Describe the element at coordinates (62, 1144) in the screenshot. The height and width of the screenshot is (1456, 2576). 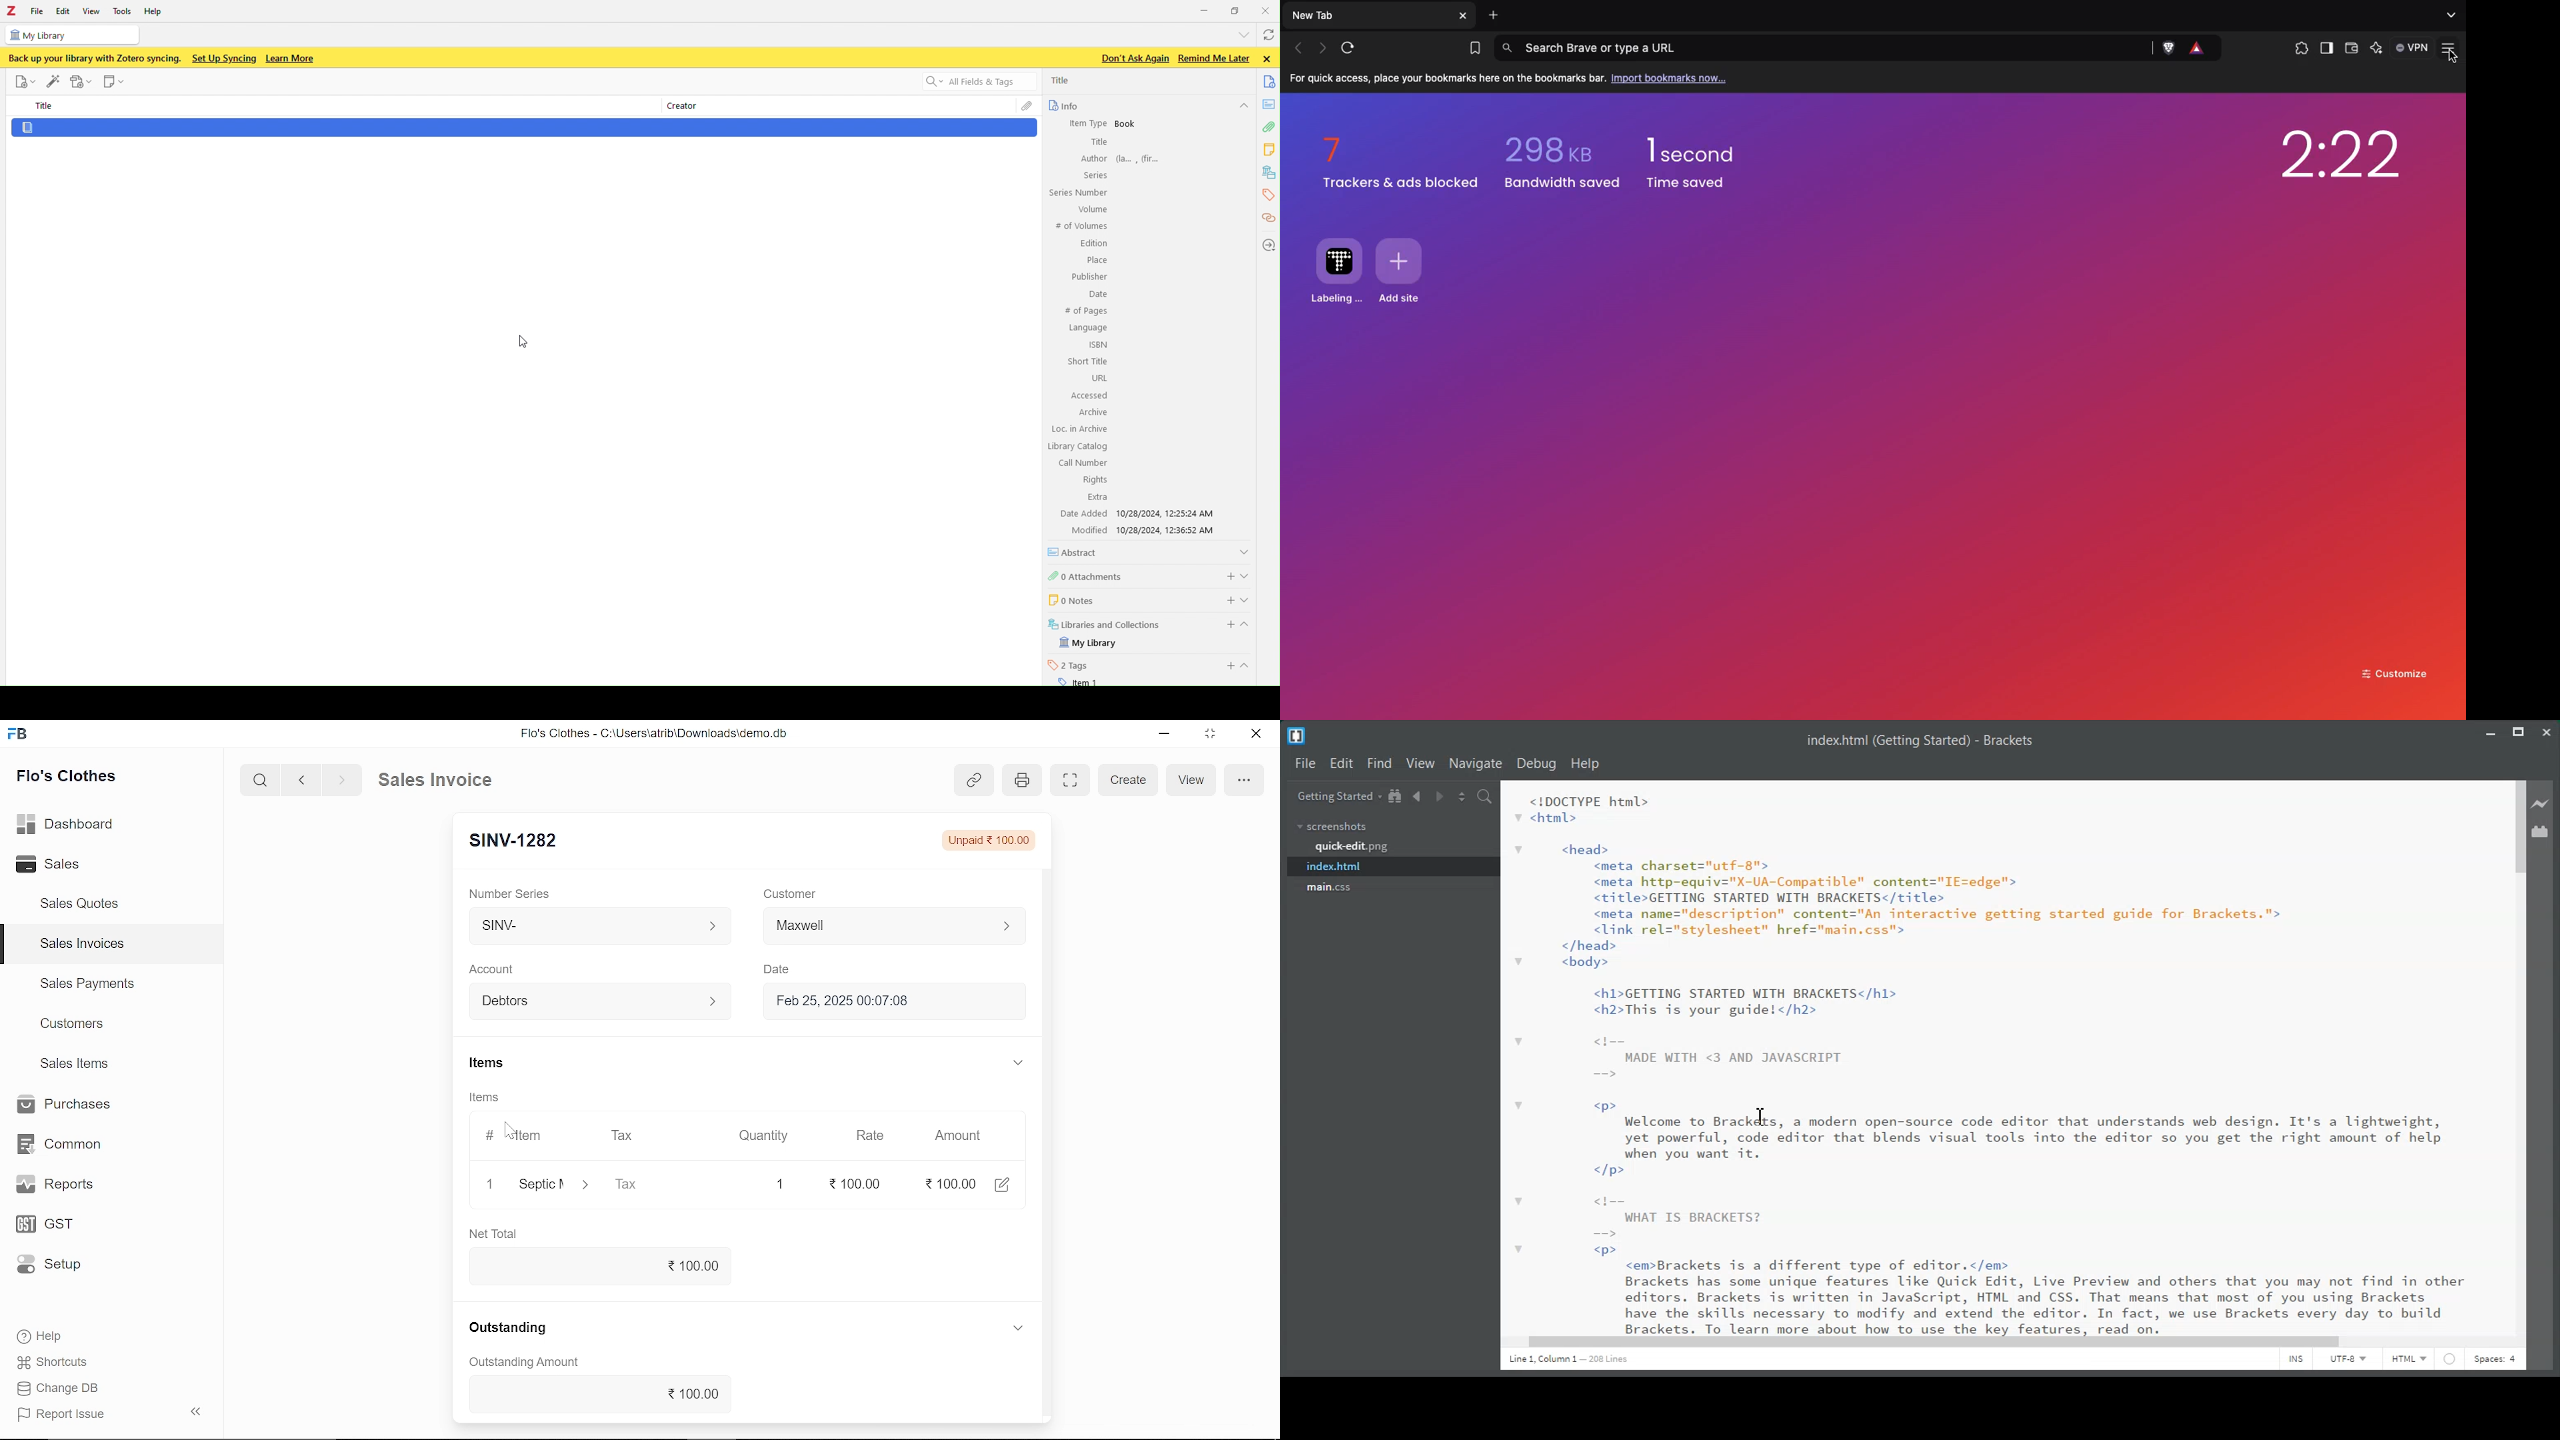
I see `Common` at that location.